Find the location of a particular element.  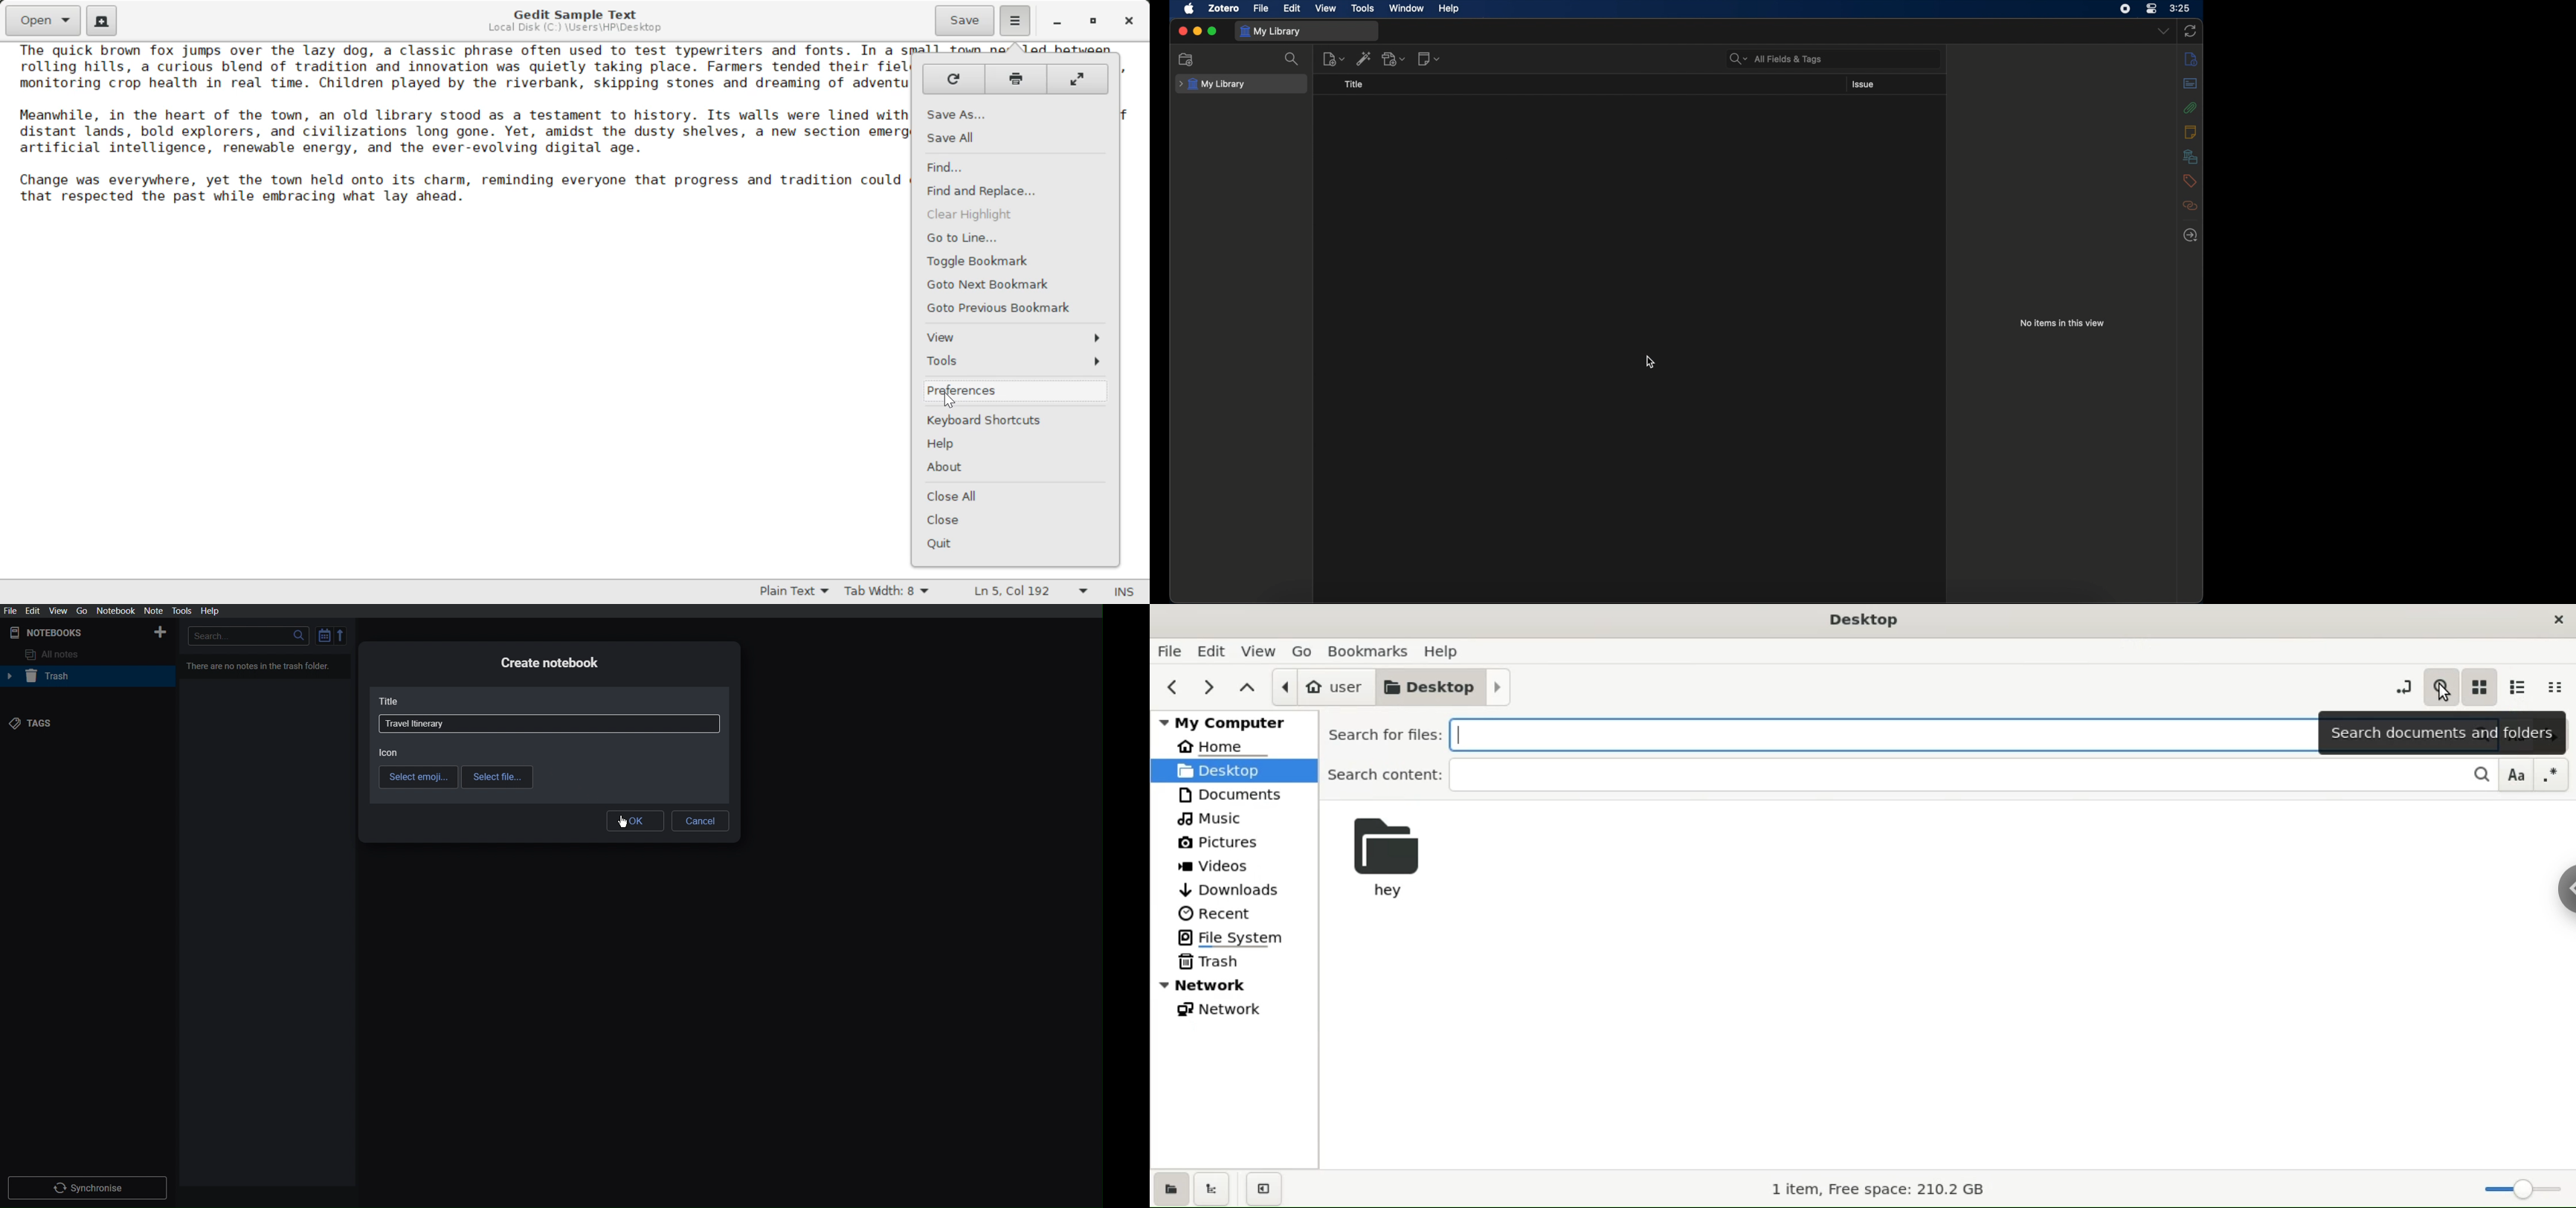

About is located at coordinates (957, 466).